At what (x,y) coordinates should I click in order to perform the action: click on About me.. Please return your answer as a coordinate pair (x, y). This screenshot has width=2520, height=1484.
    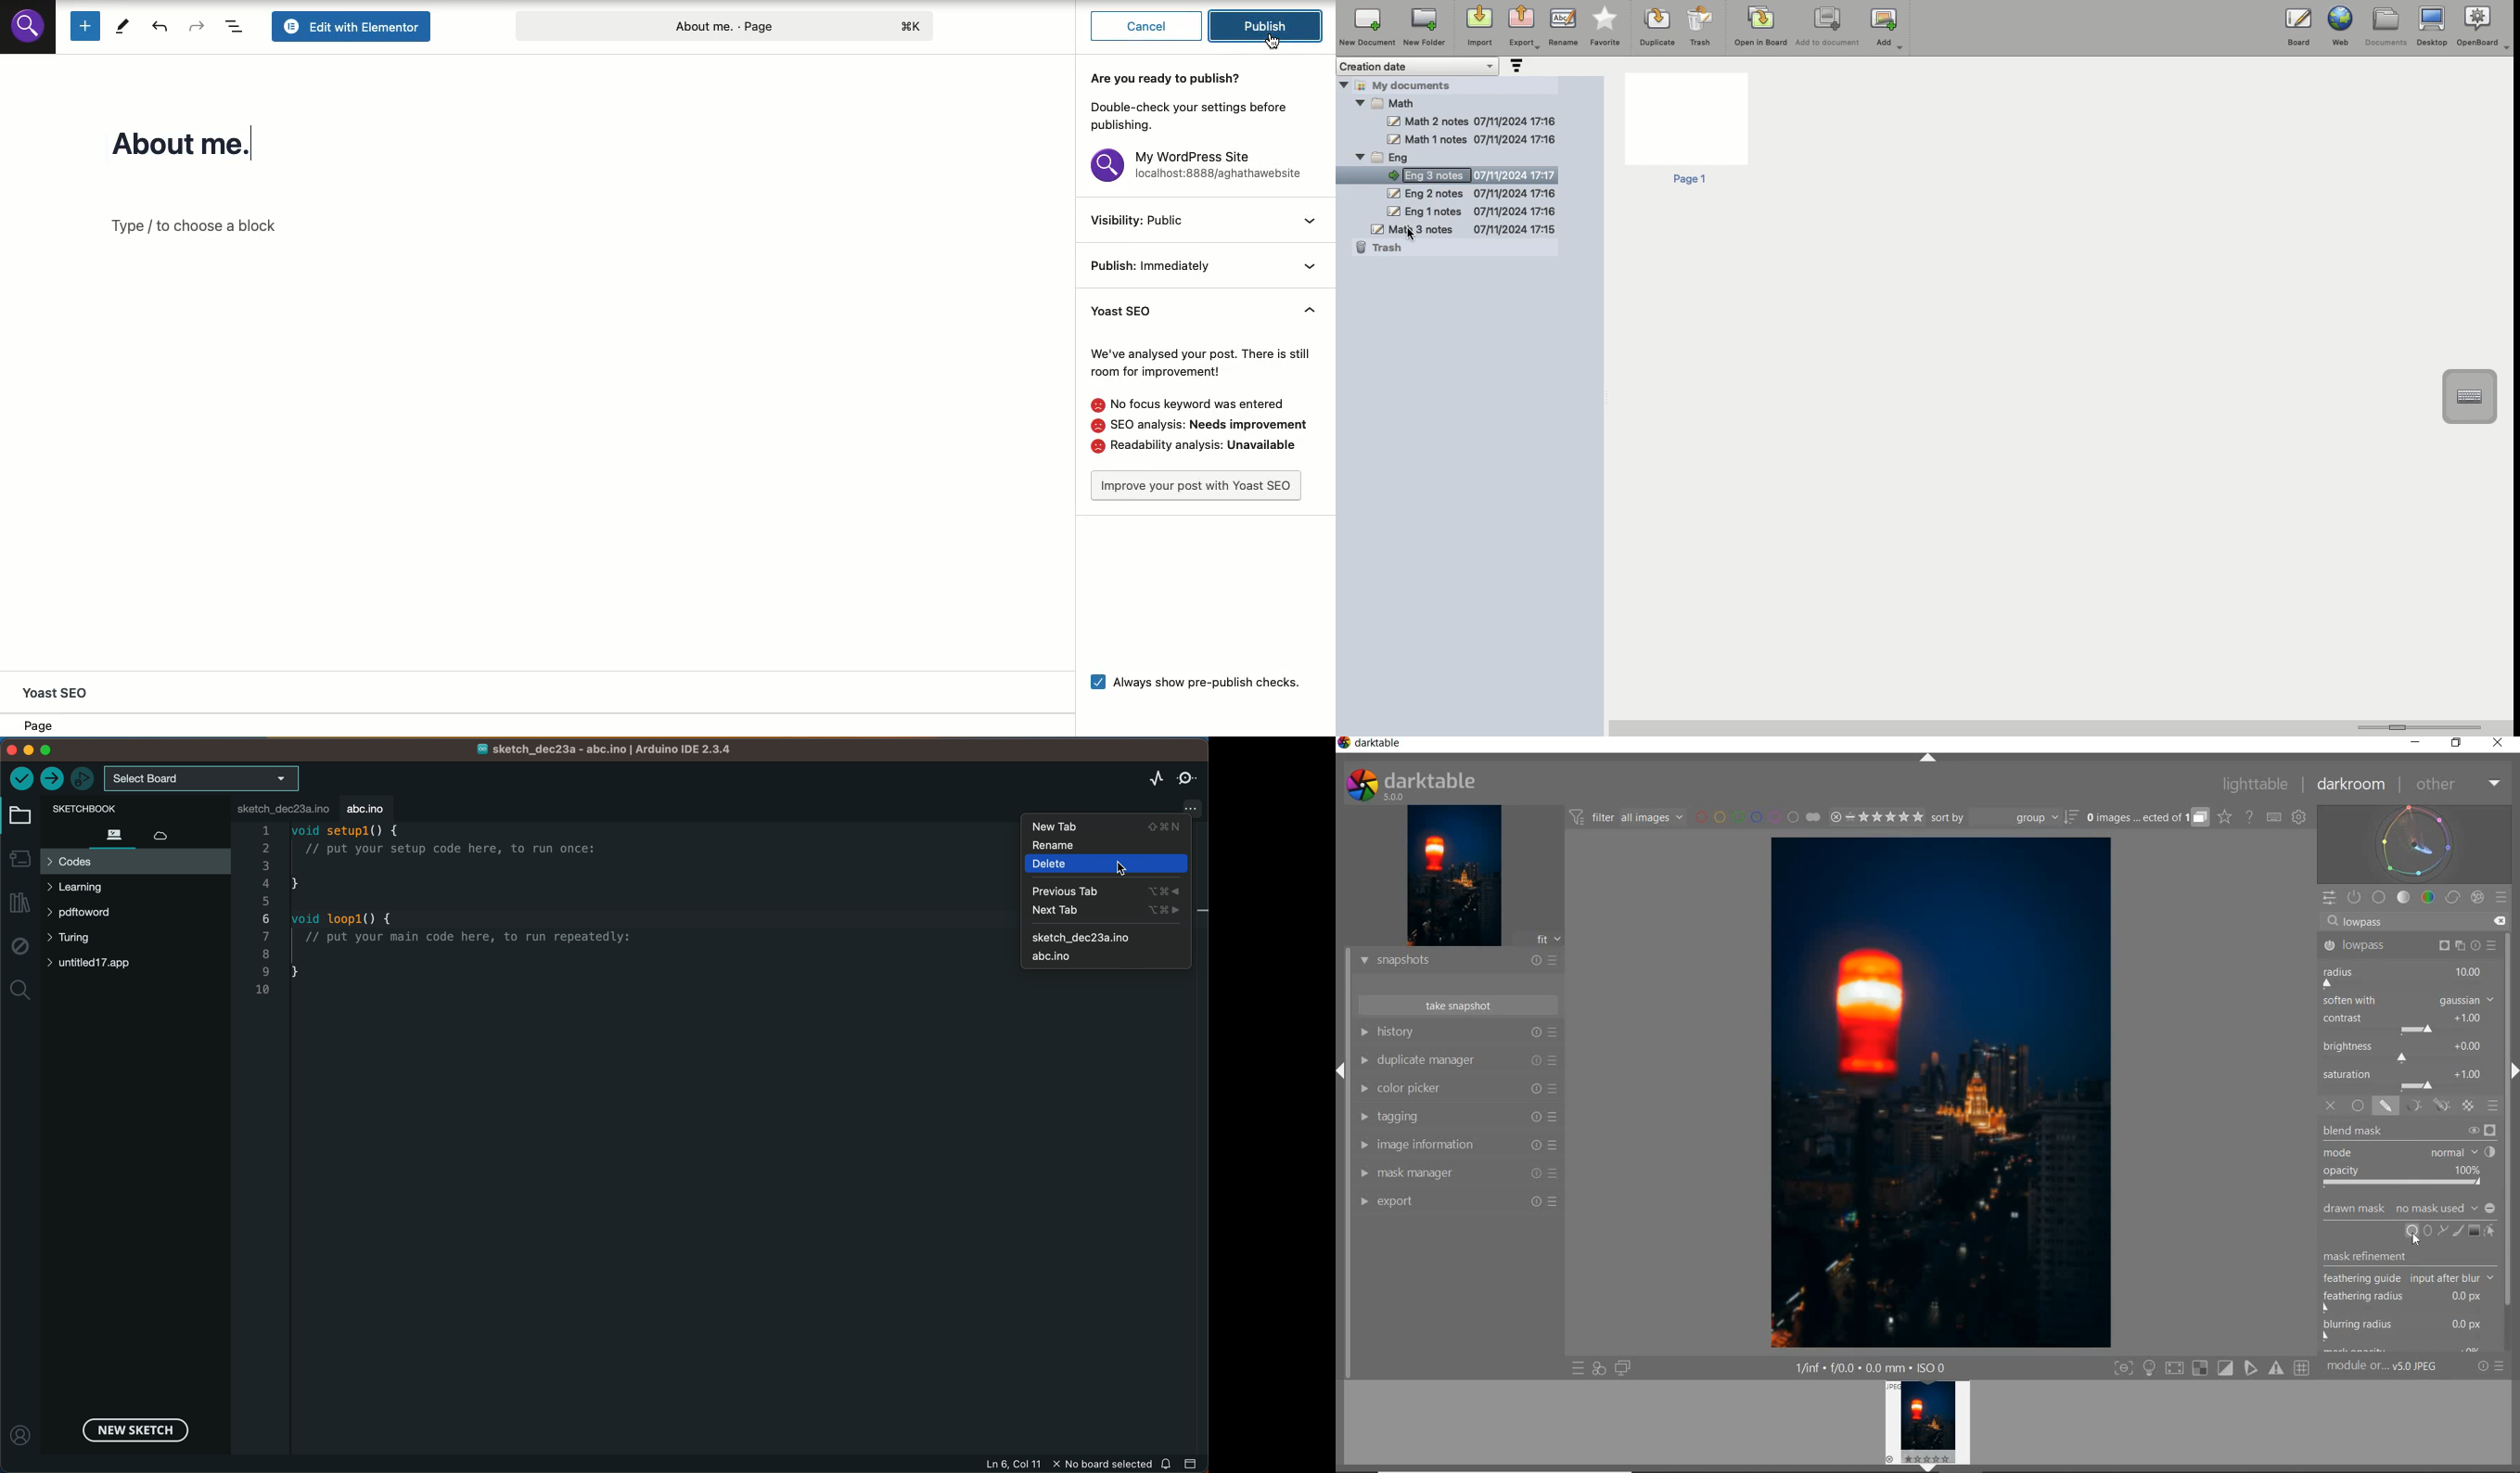
    Looking at the image, I should click on (201, 143).